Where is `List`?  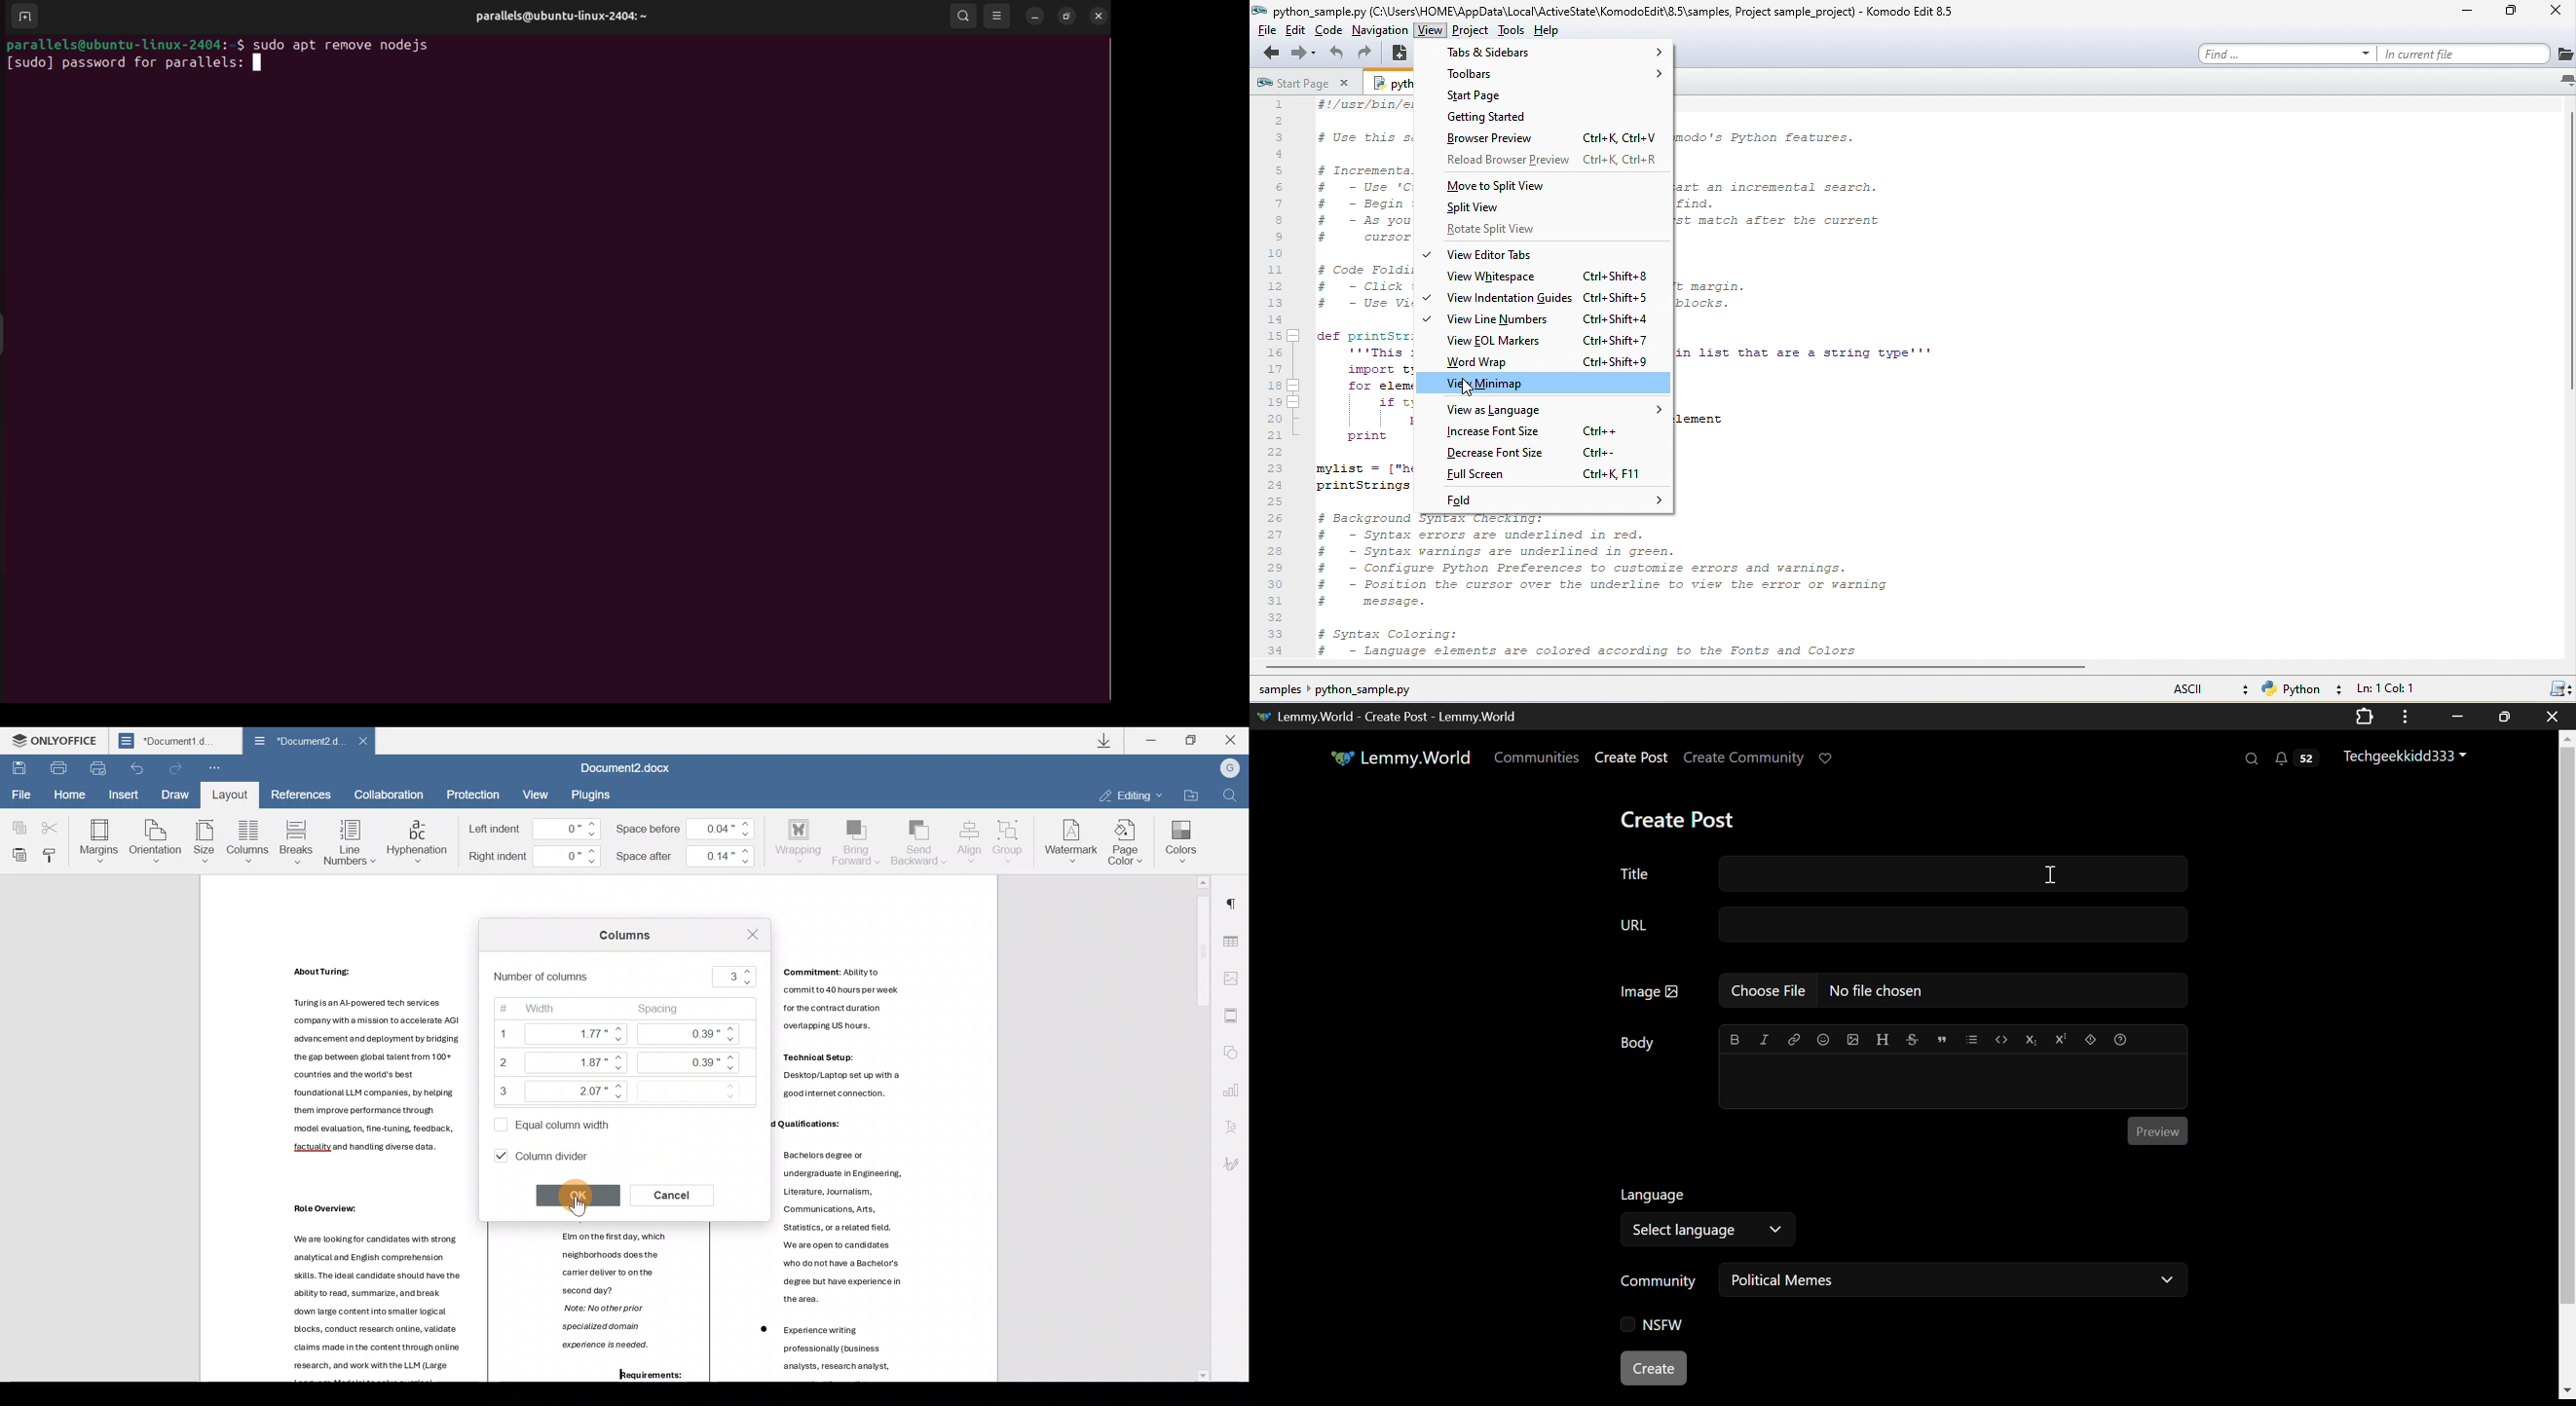 List is located at coordinates (1972, 1039).